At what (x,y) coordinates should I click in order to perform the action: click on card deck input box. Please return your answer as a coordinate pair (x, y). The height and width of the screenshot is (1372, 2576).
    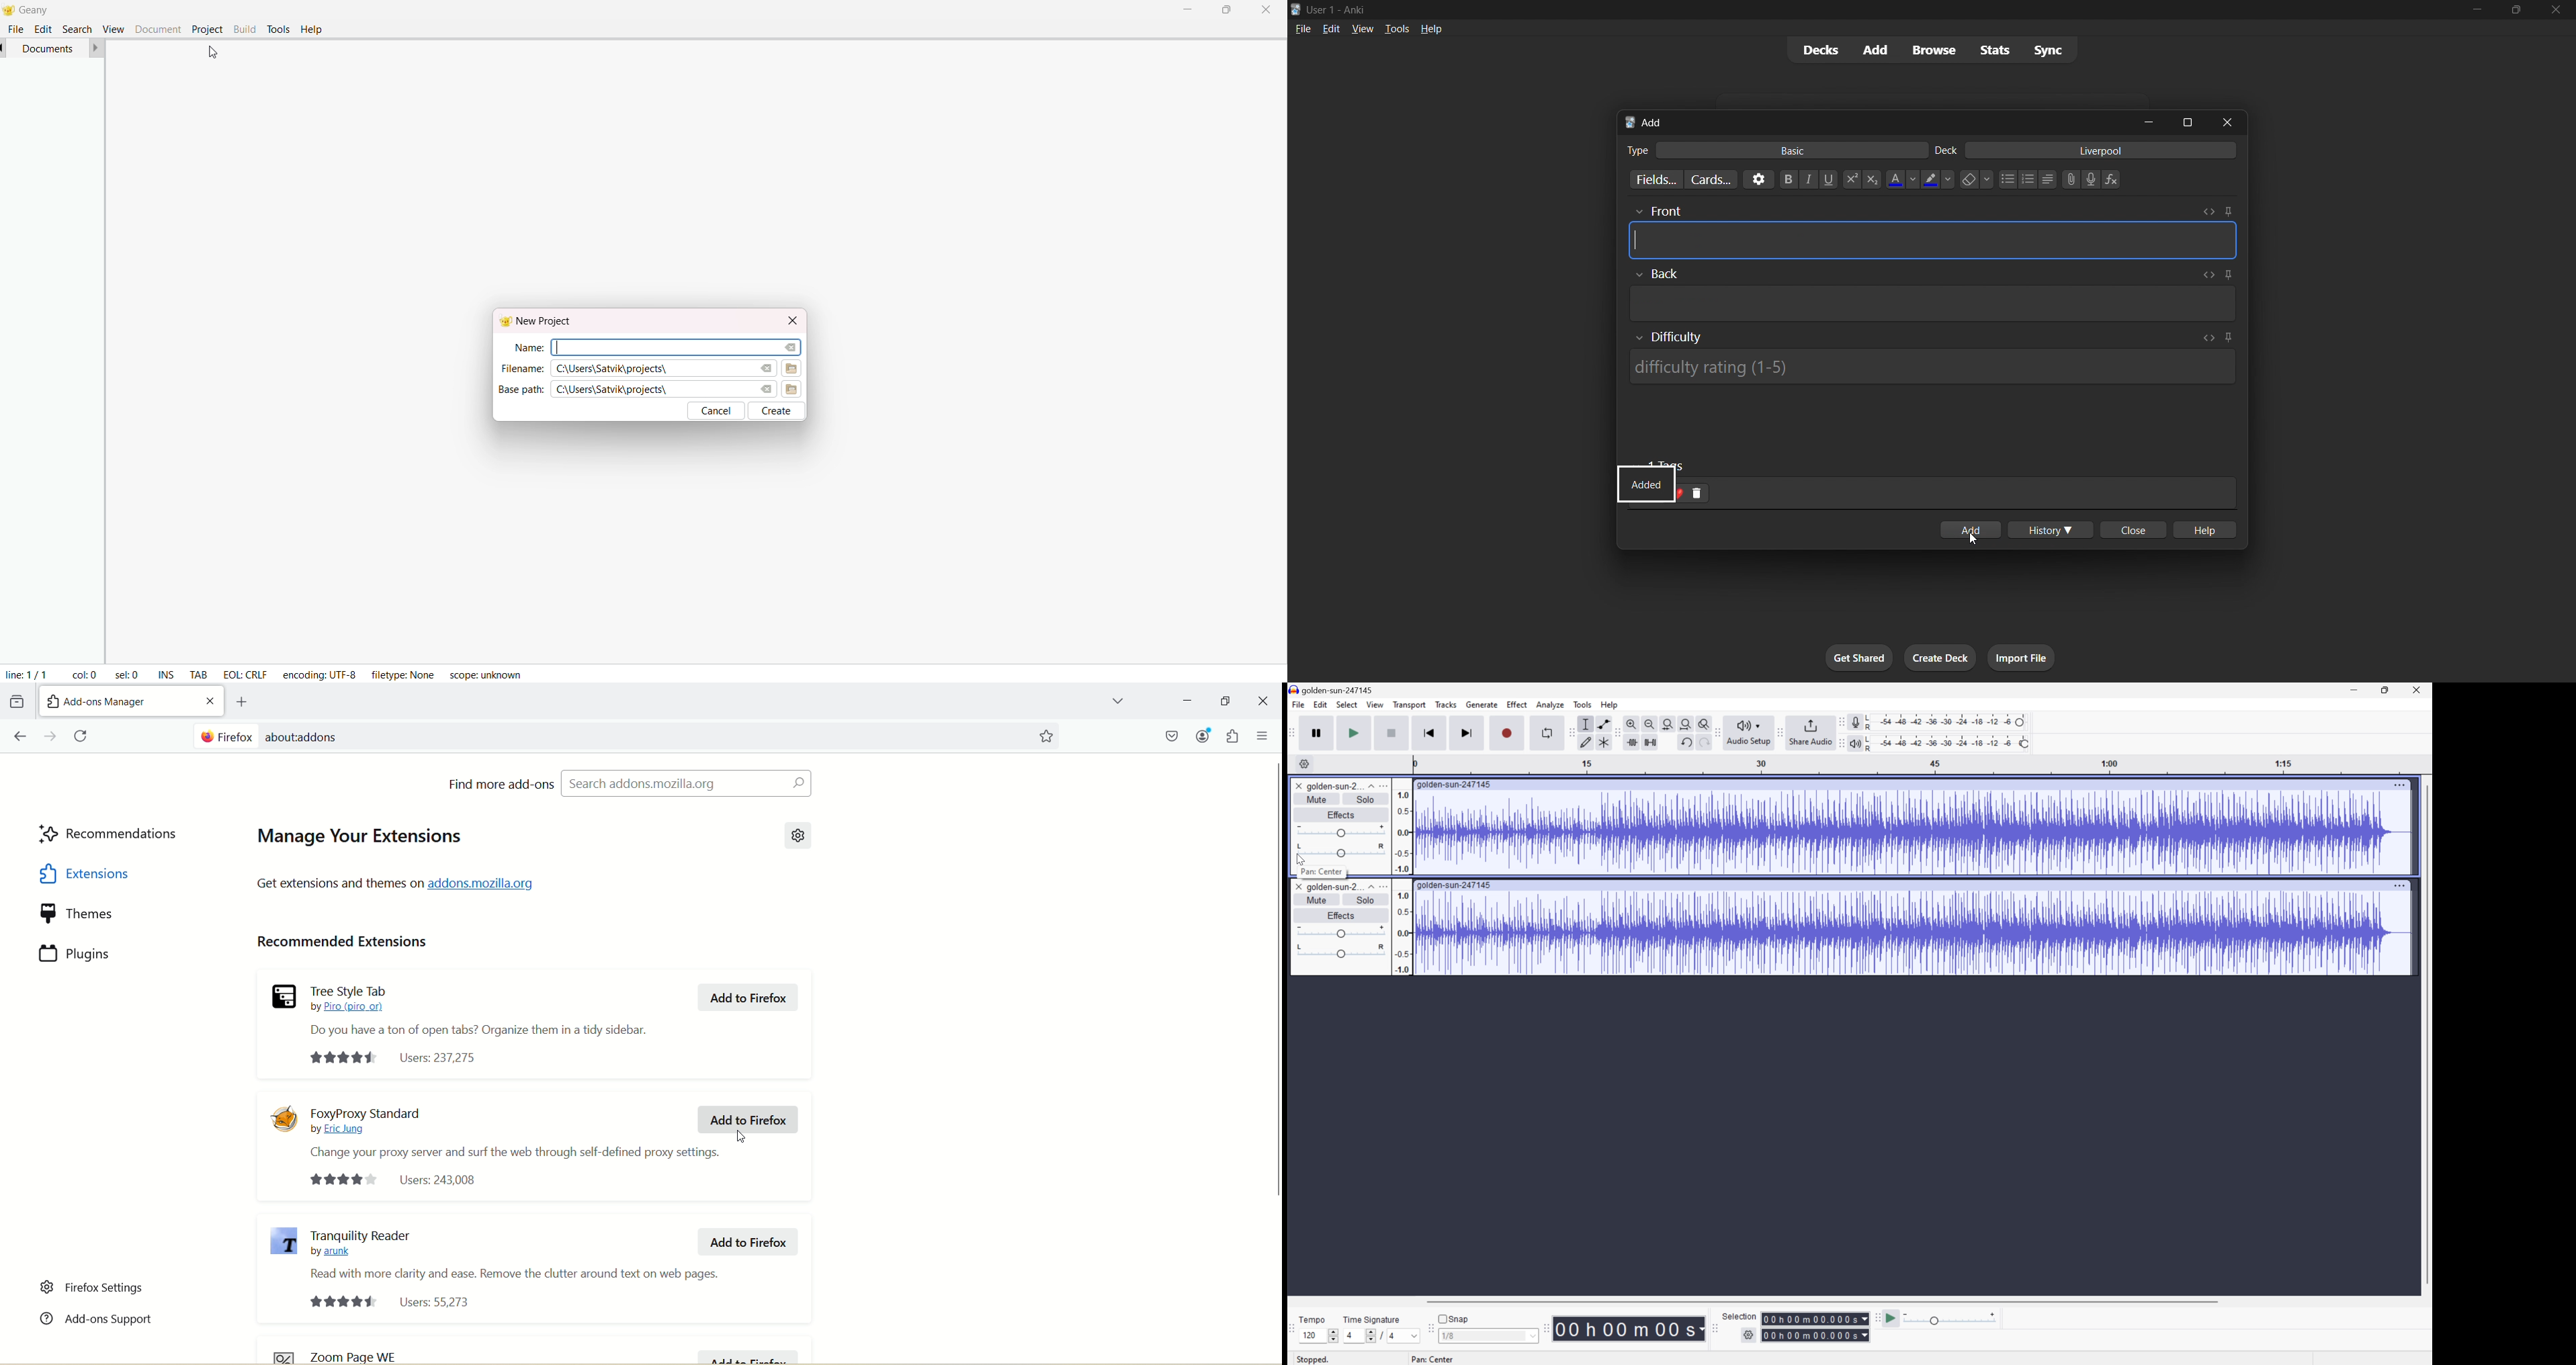
    Looking at the image, I should click on (2089, 152).